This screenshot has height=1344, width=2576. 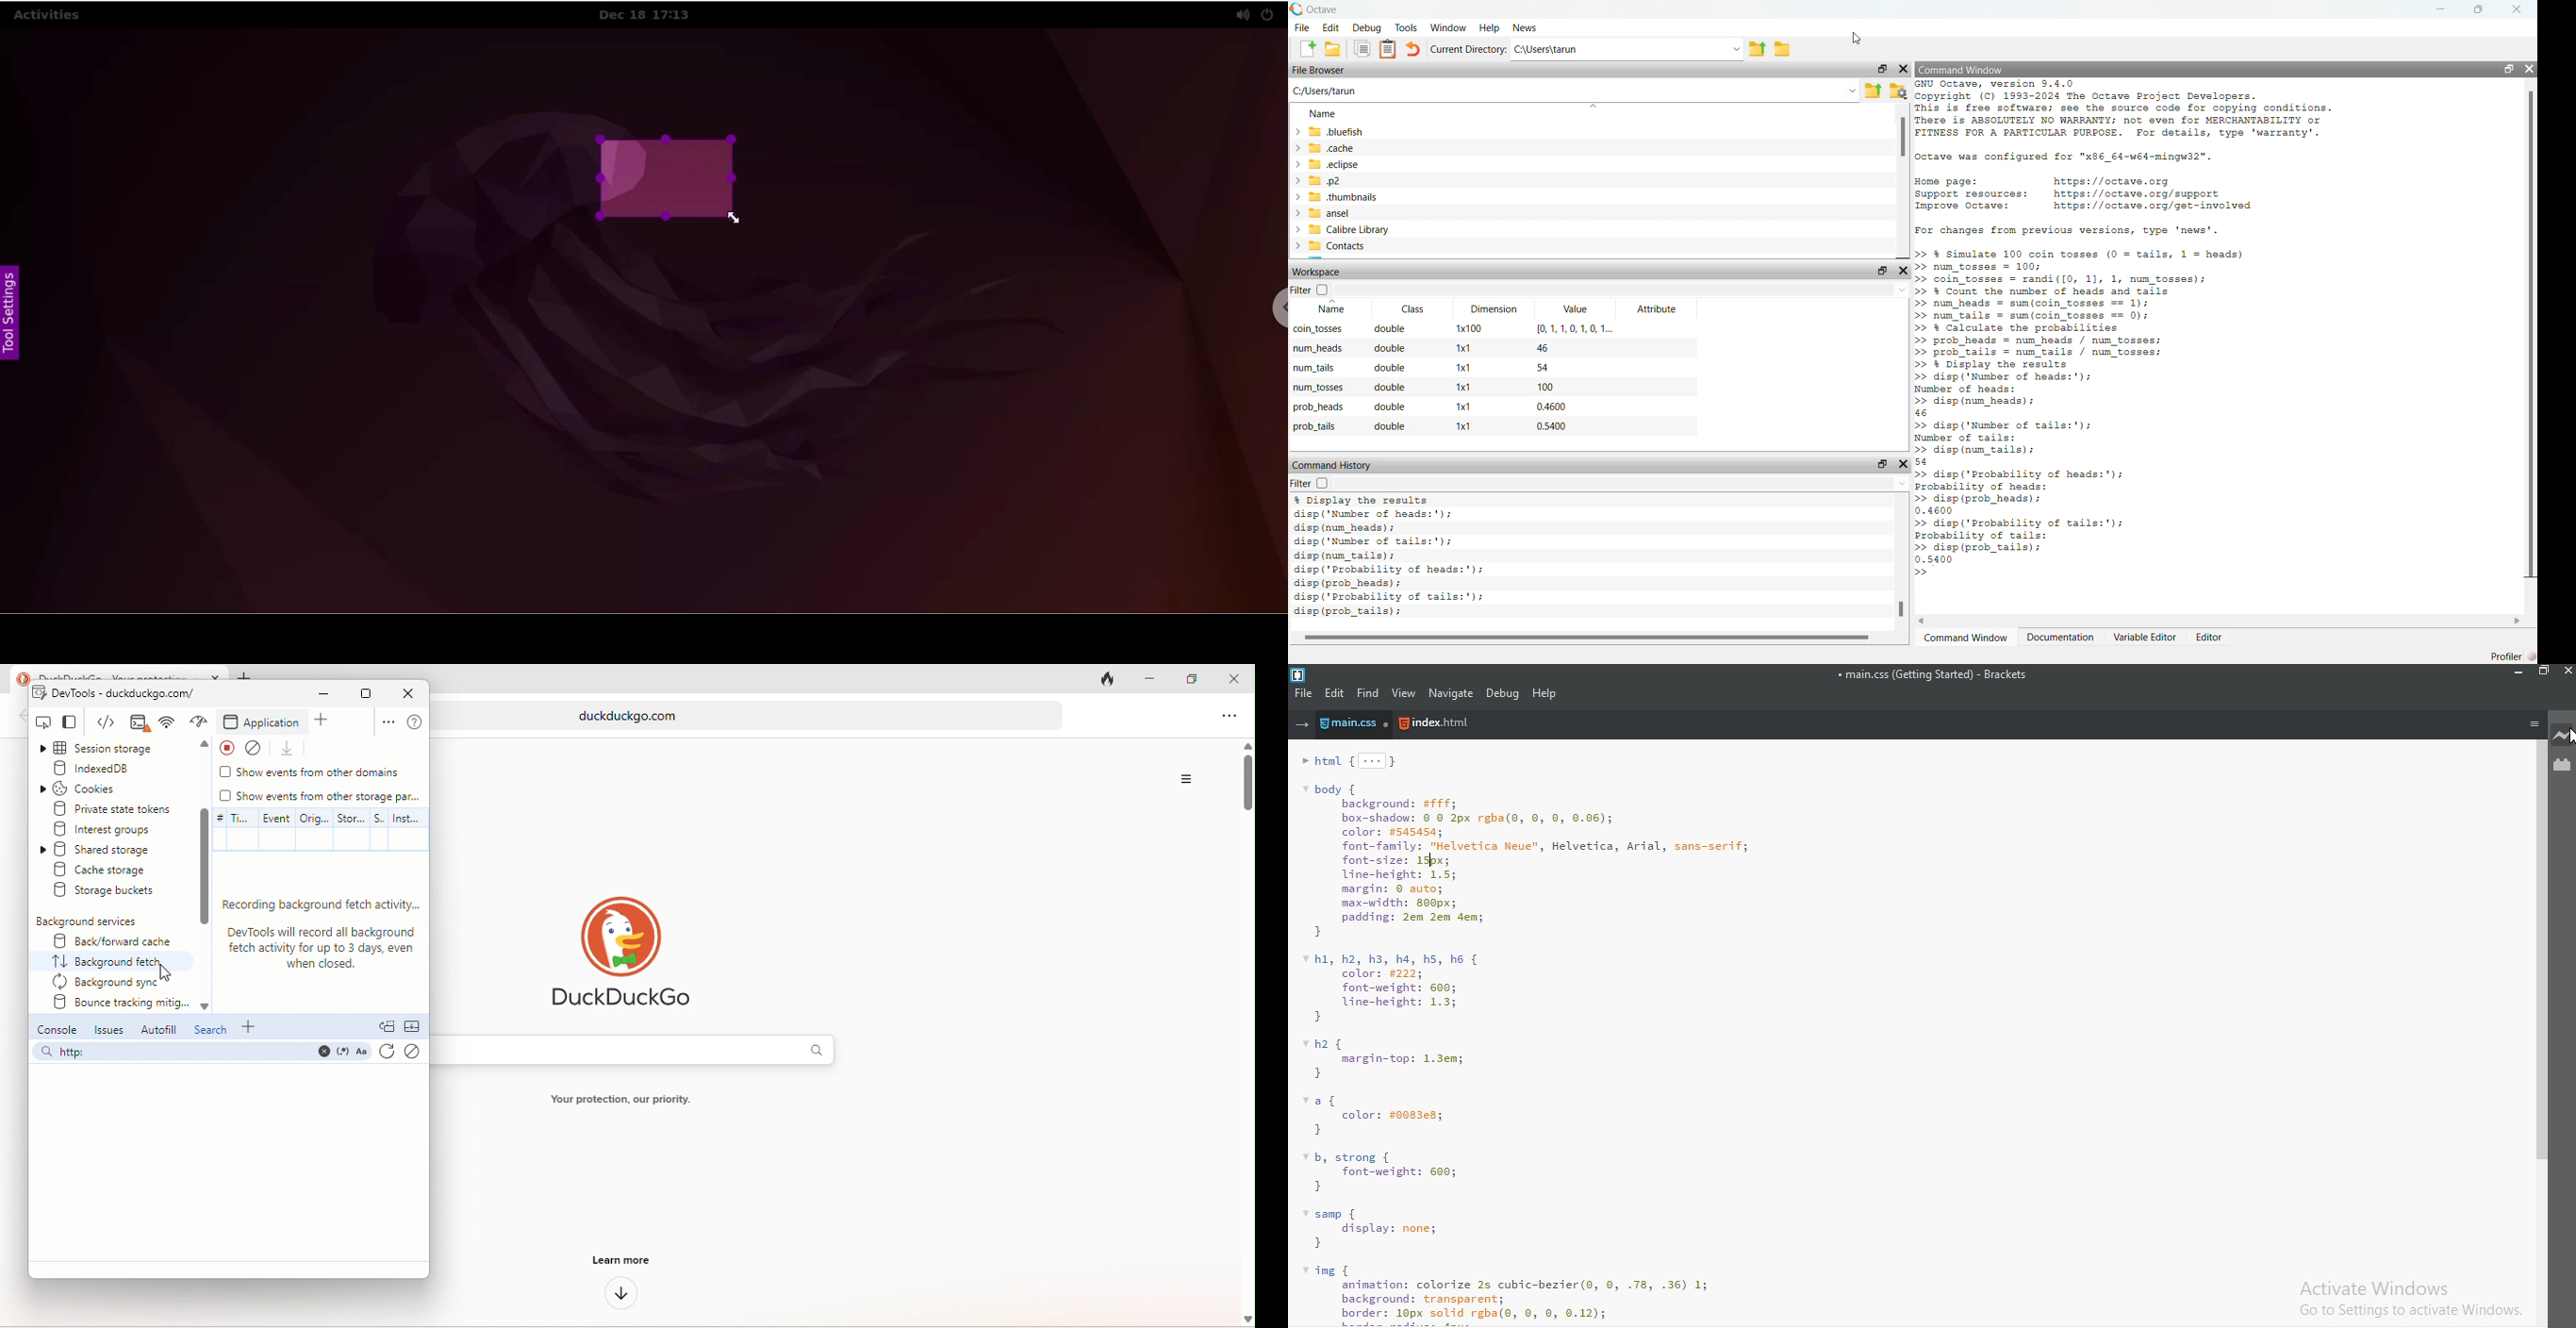 I want to click on dev tools, so click(x=116, y=693).